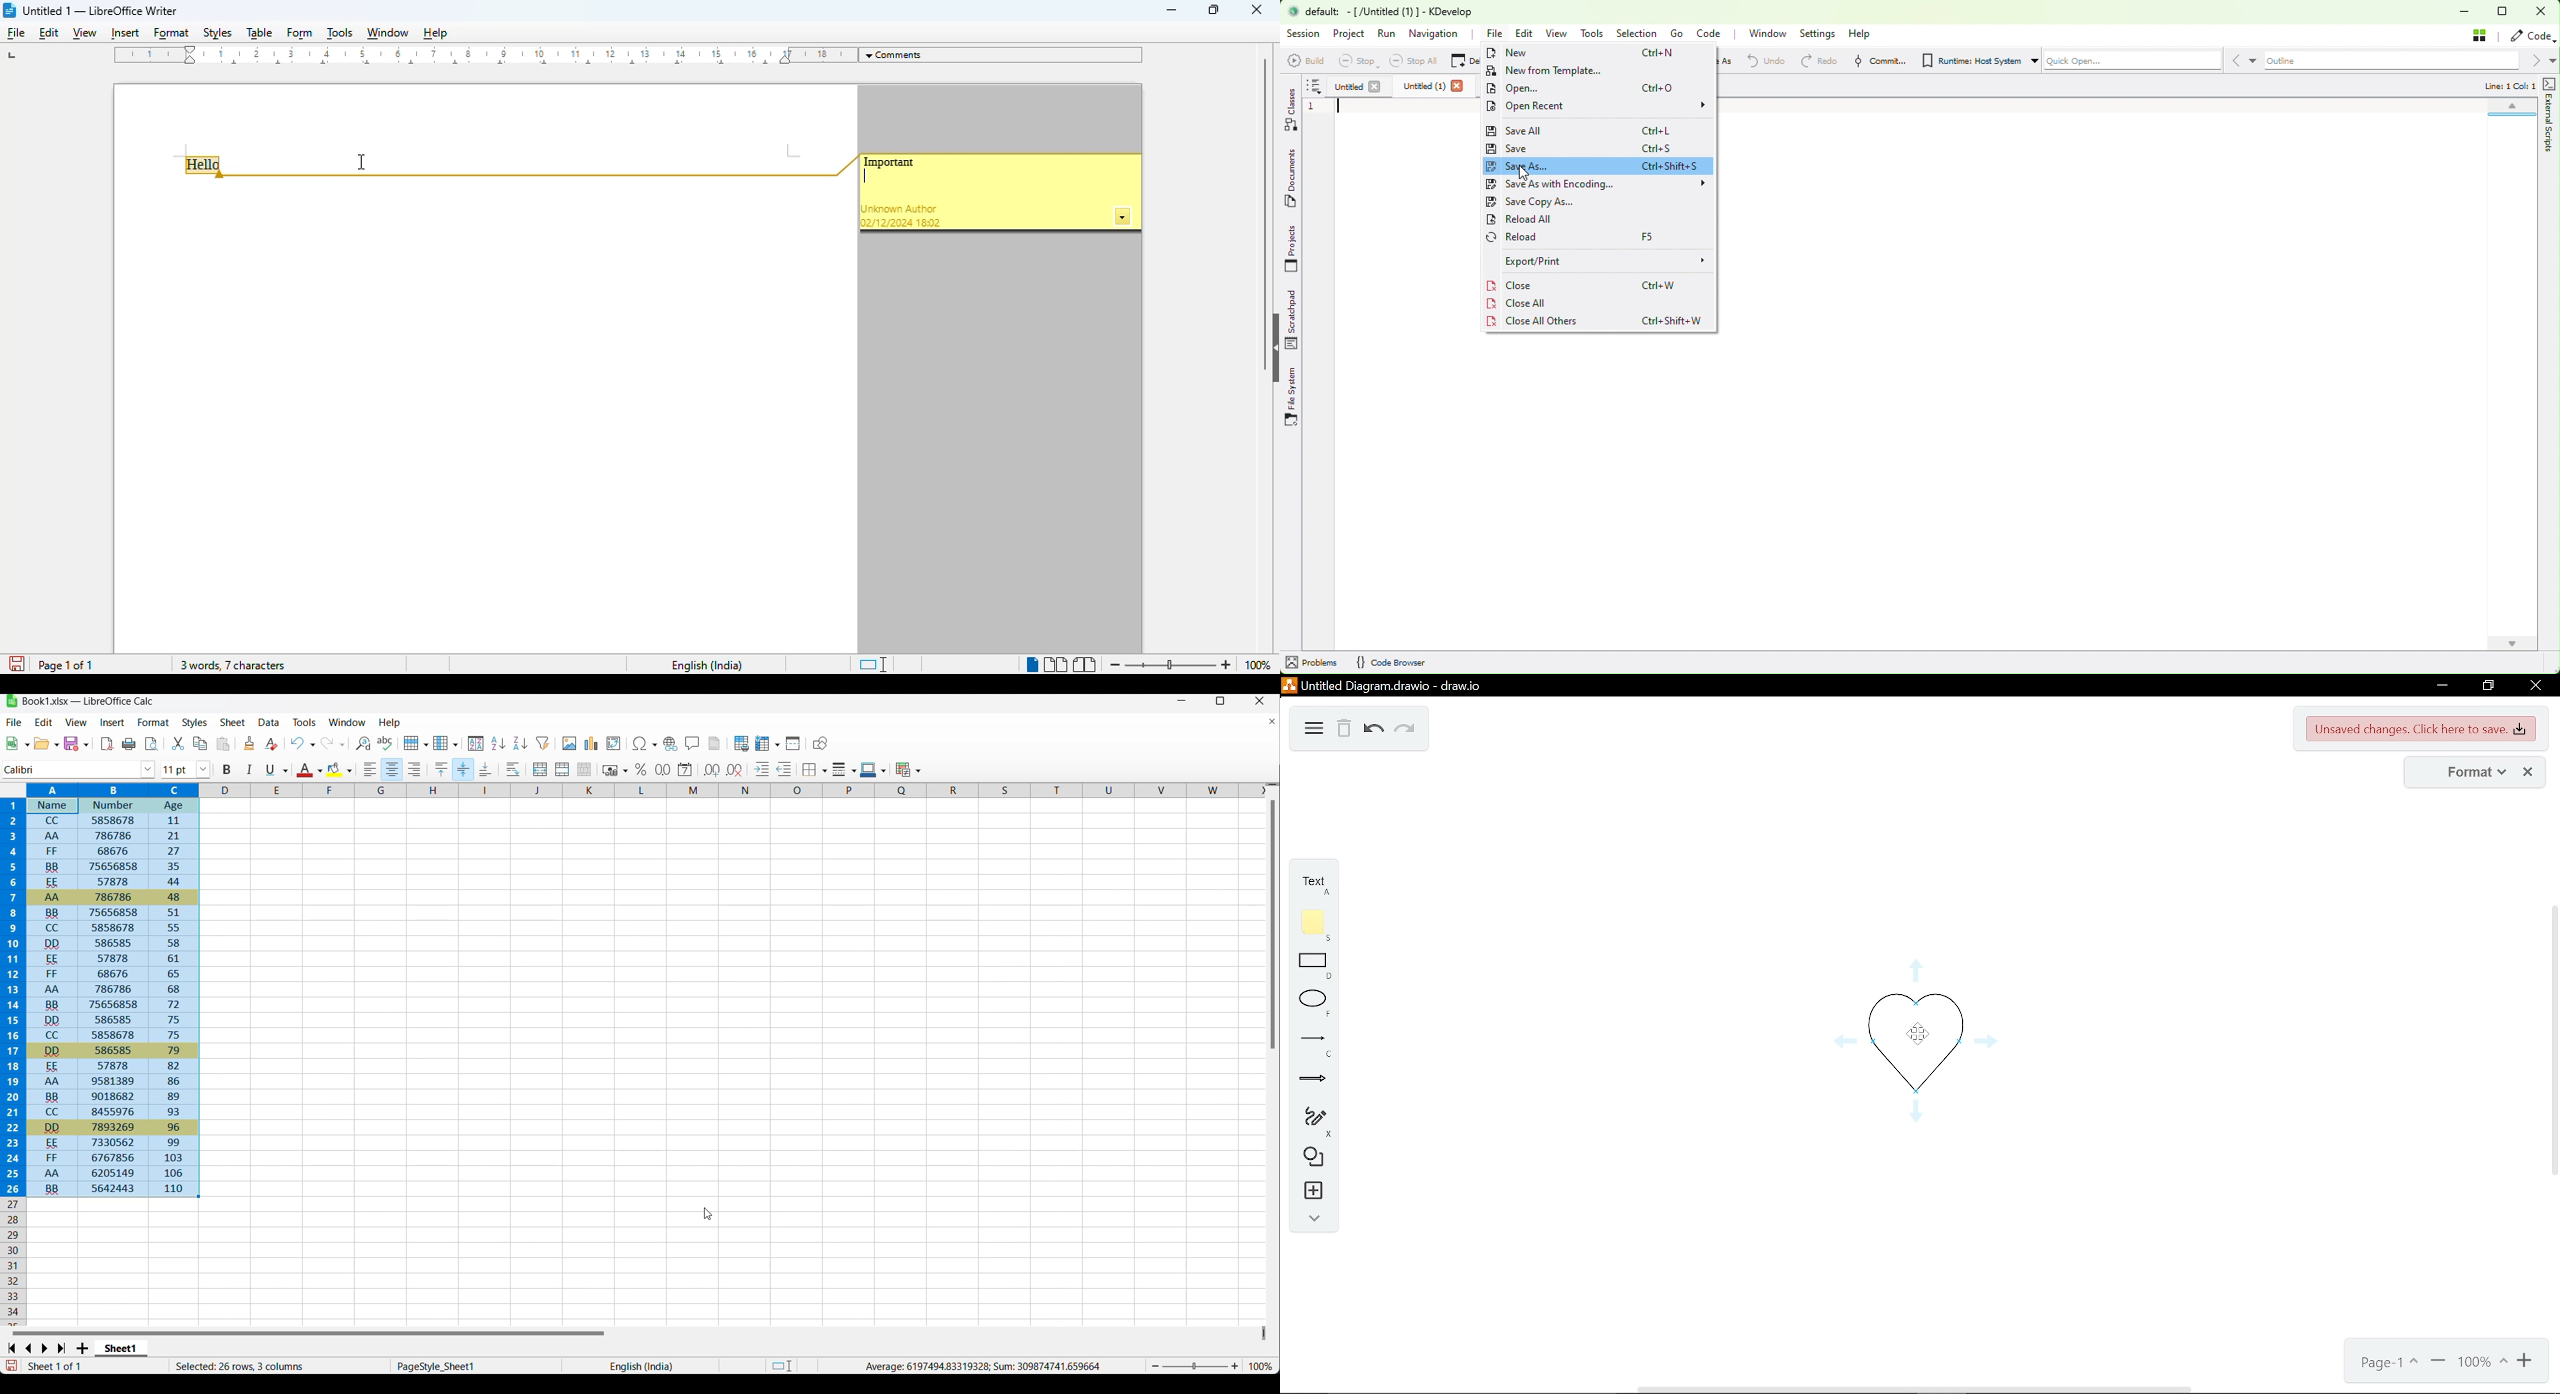  Describe the element at coordinates (249, 743) in the screenshot. I see `Clone formatting` at that location.